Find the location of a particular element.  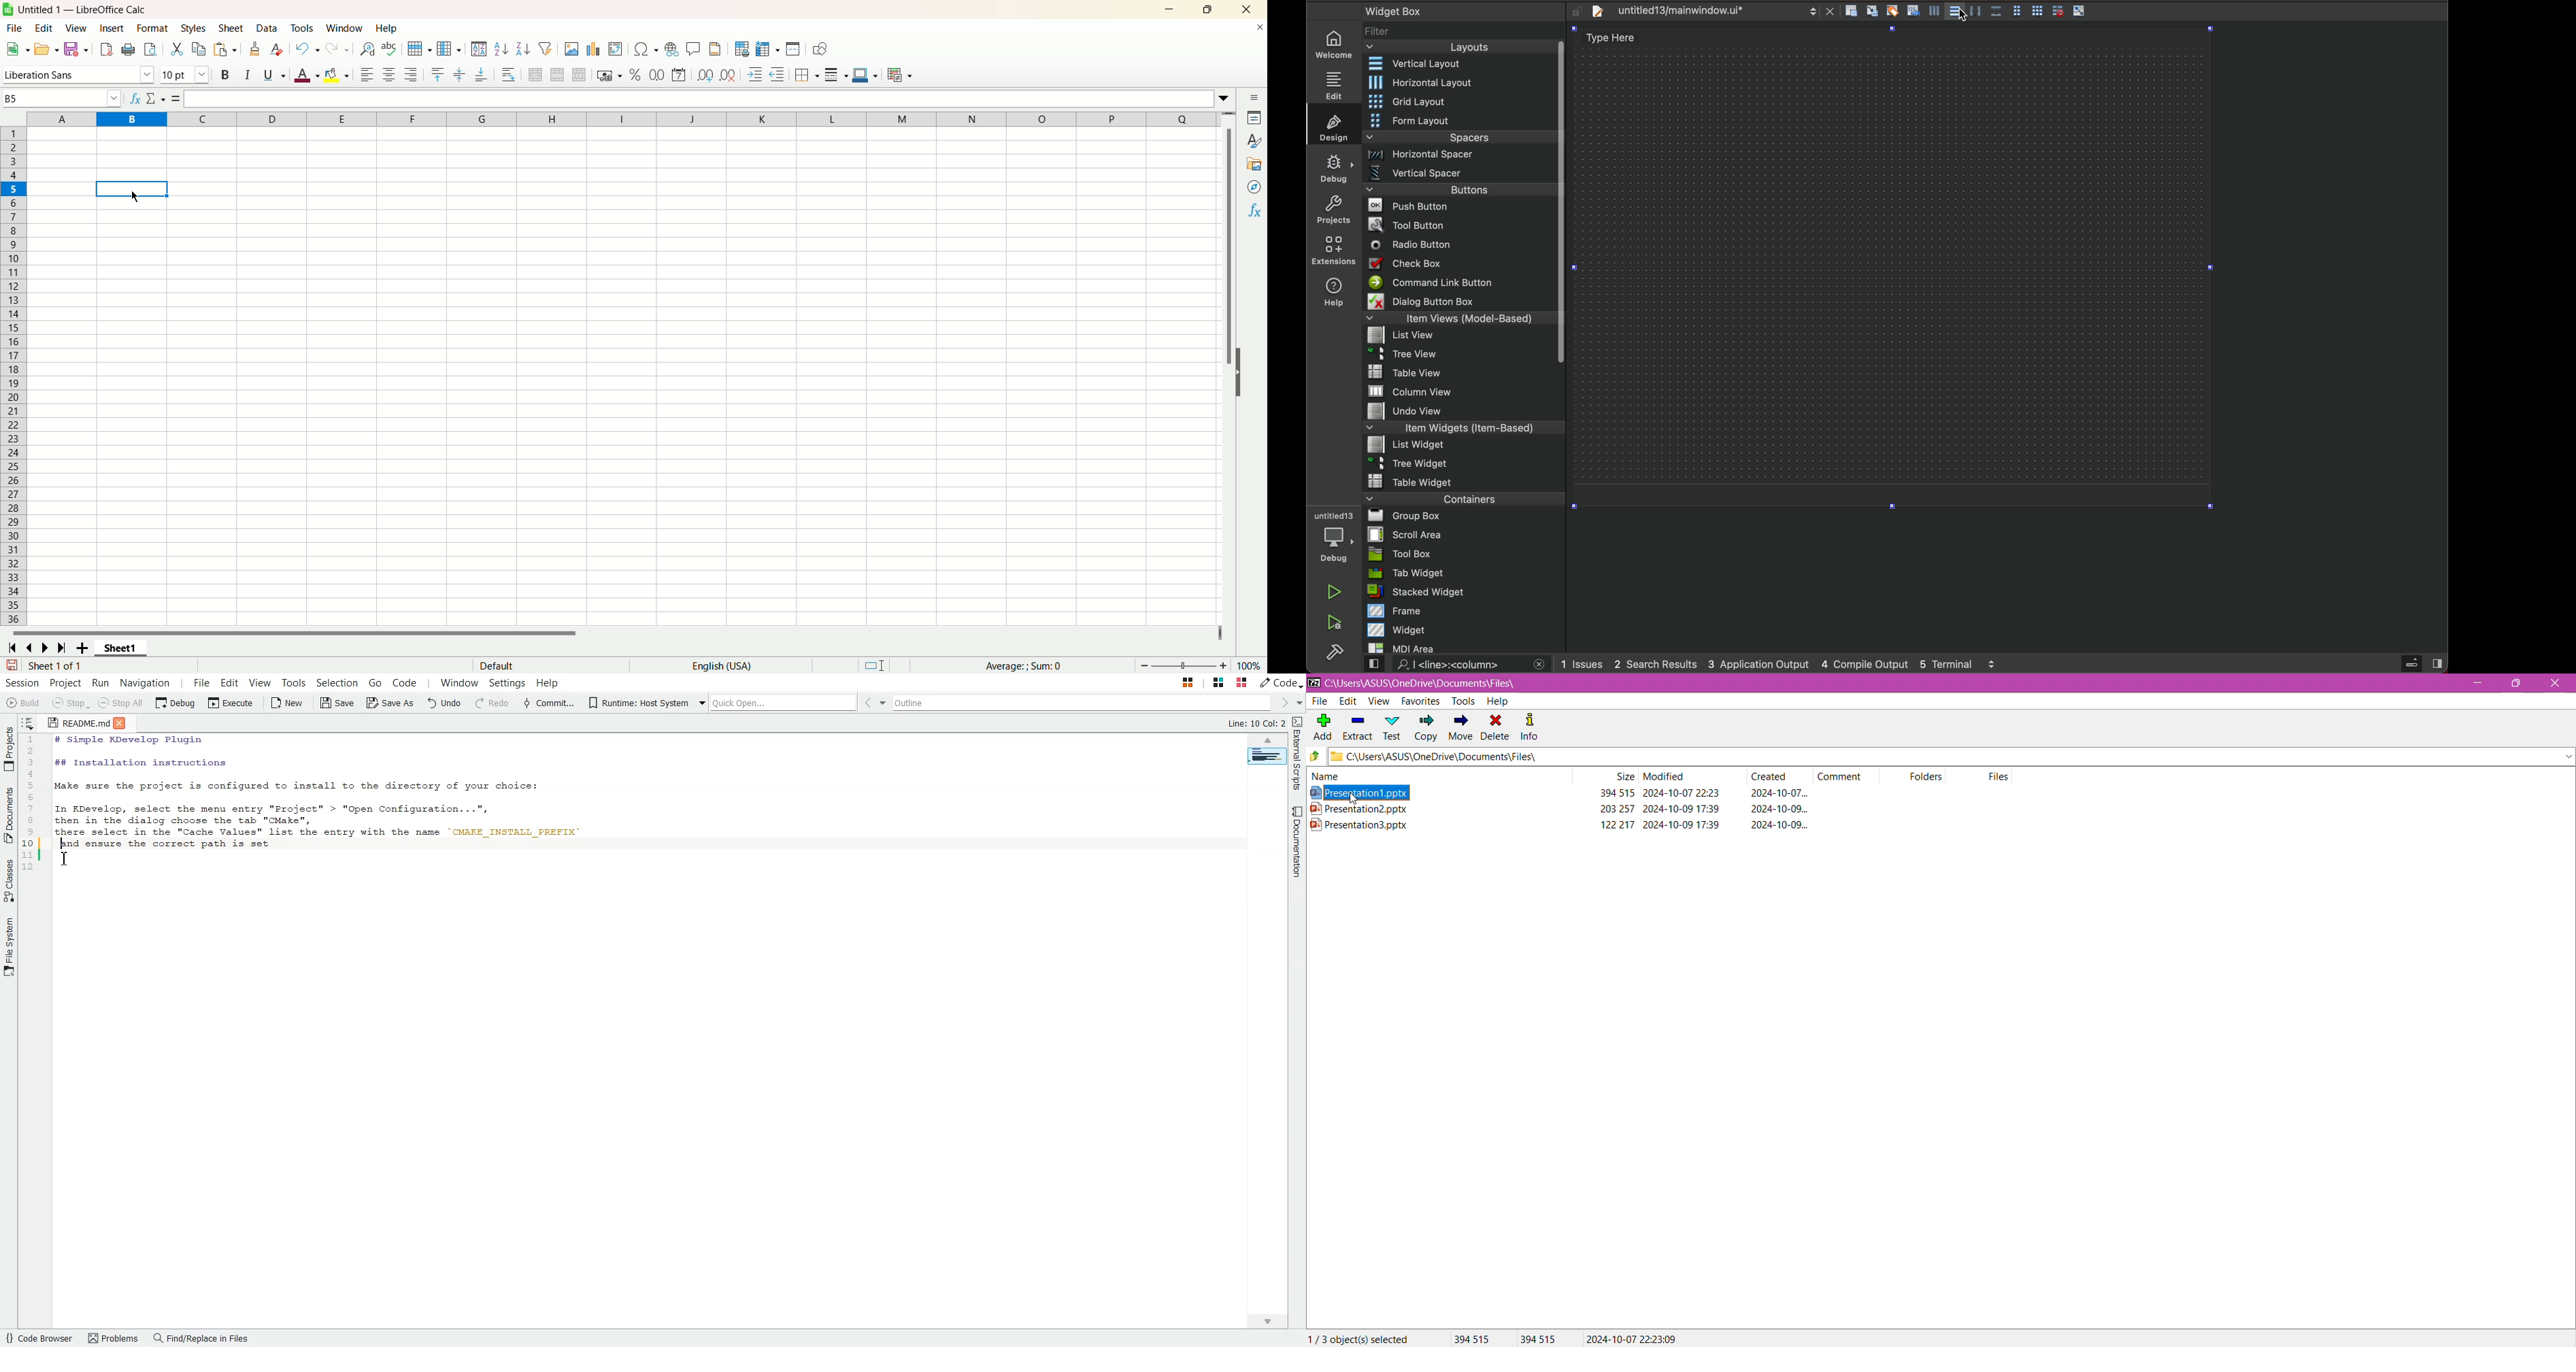

expand formula bar is located at coordinates (1225, 98).